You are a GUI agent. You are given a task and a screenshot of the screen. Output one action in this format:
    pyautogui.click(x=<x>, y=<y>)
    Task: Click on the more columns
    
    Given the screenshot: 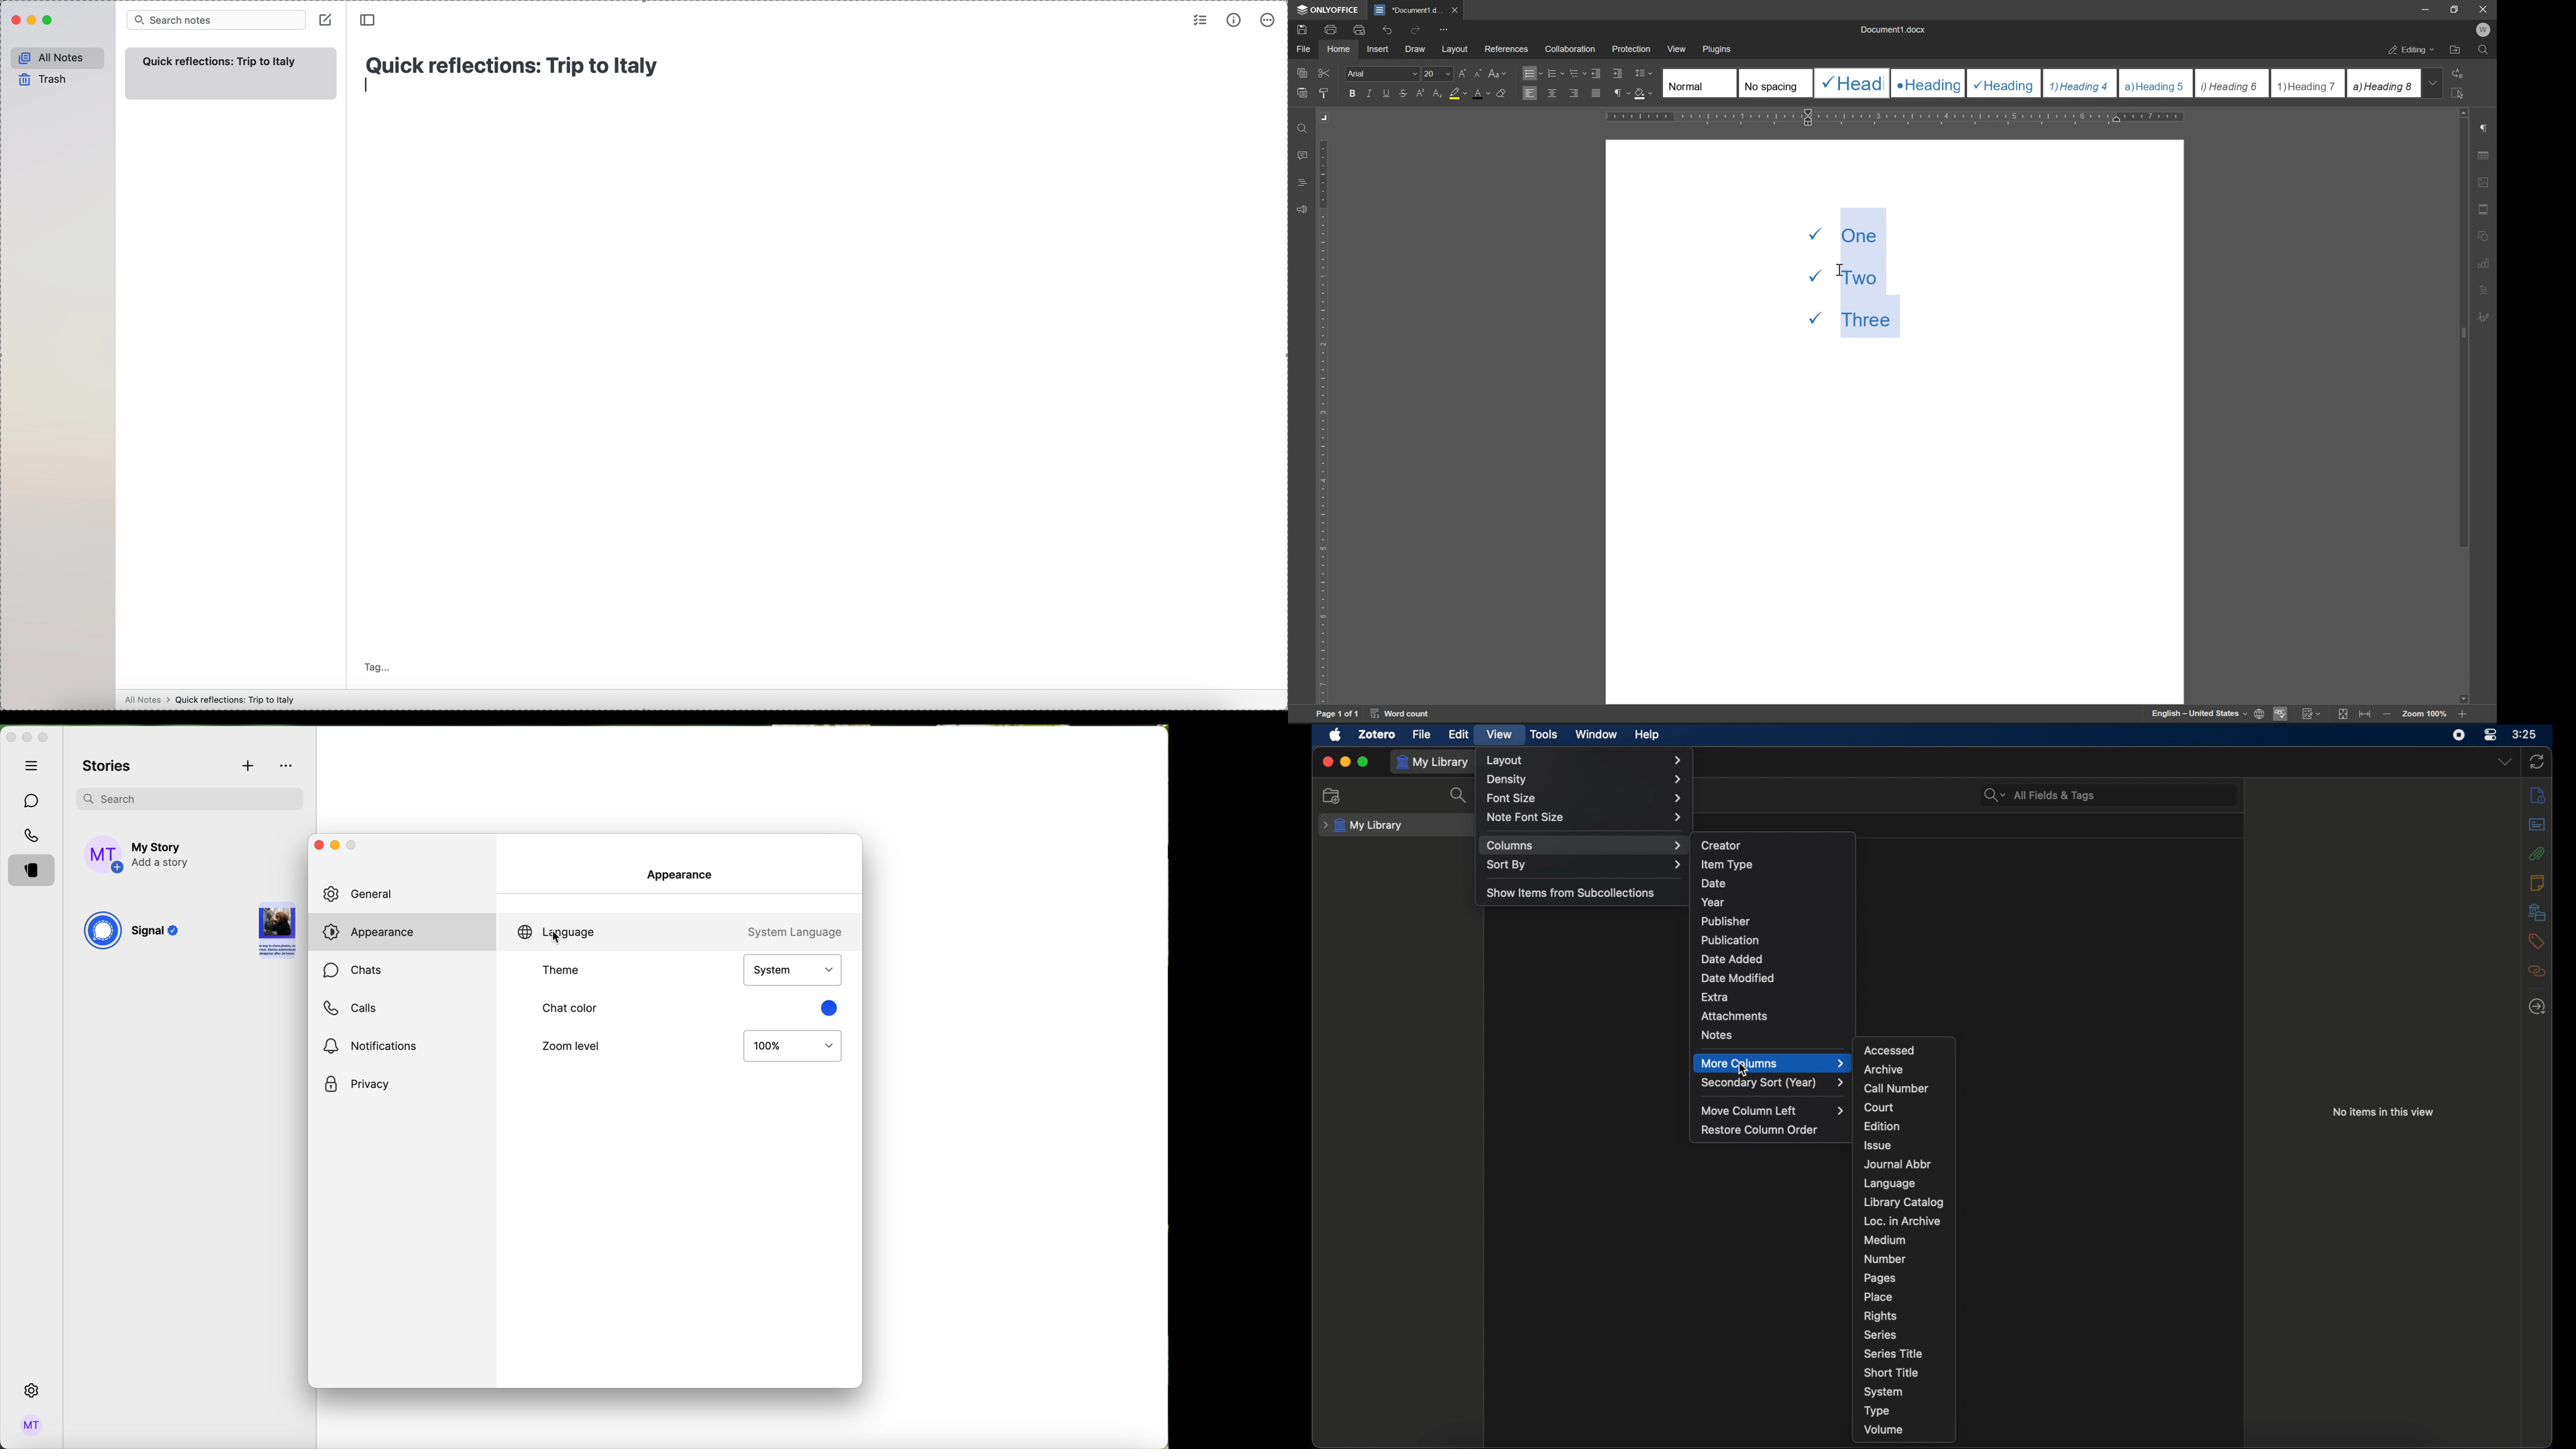 What is the action you would take?
    pyautogui.click(x=1771, y=1063)
    